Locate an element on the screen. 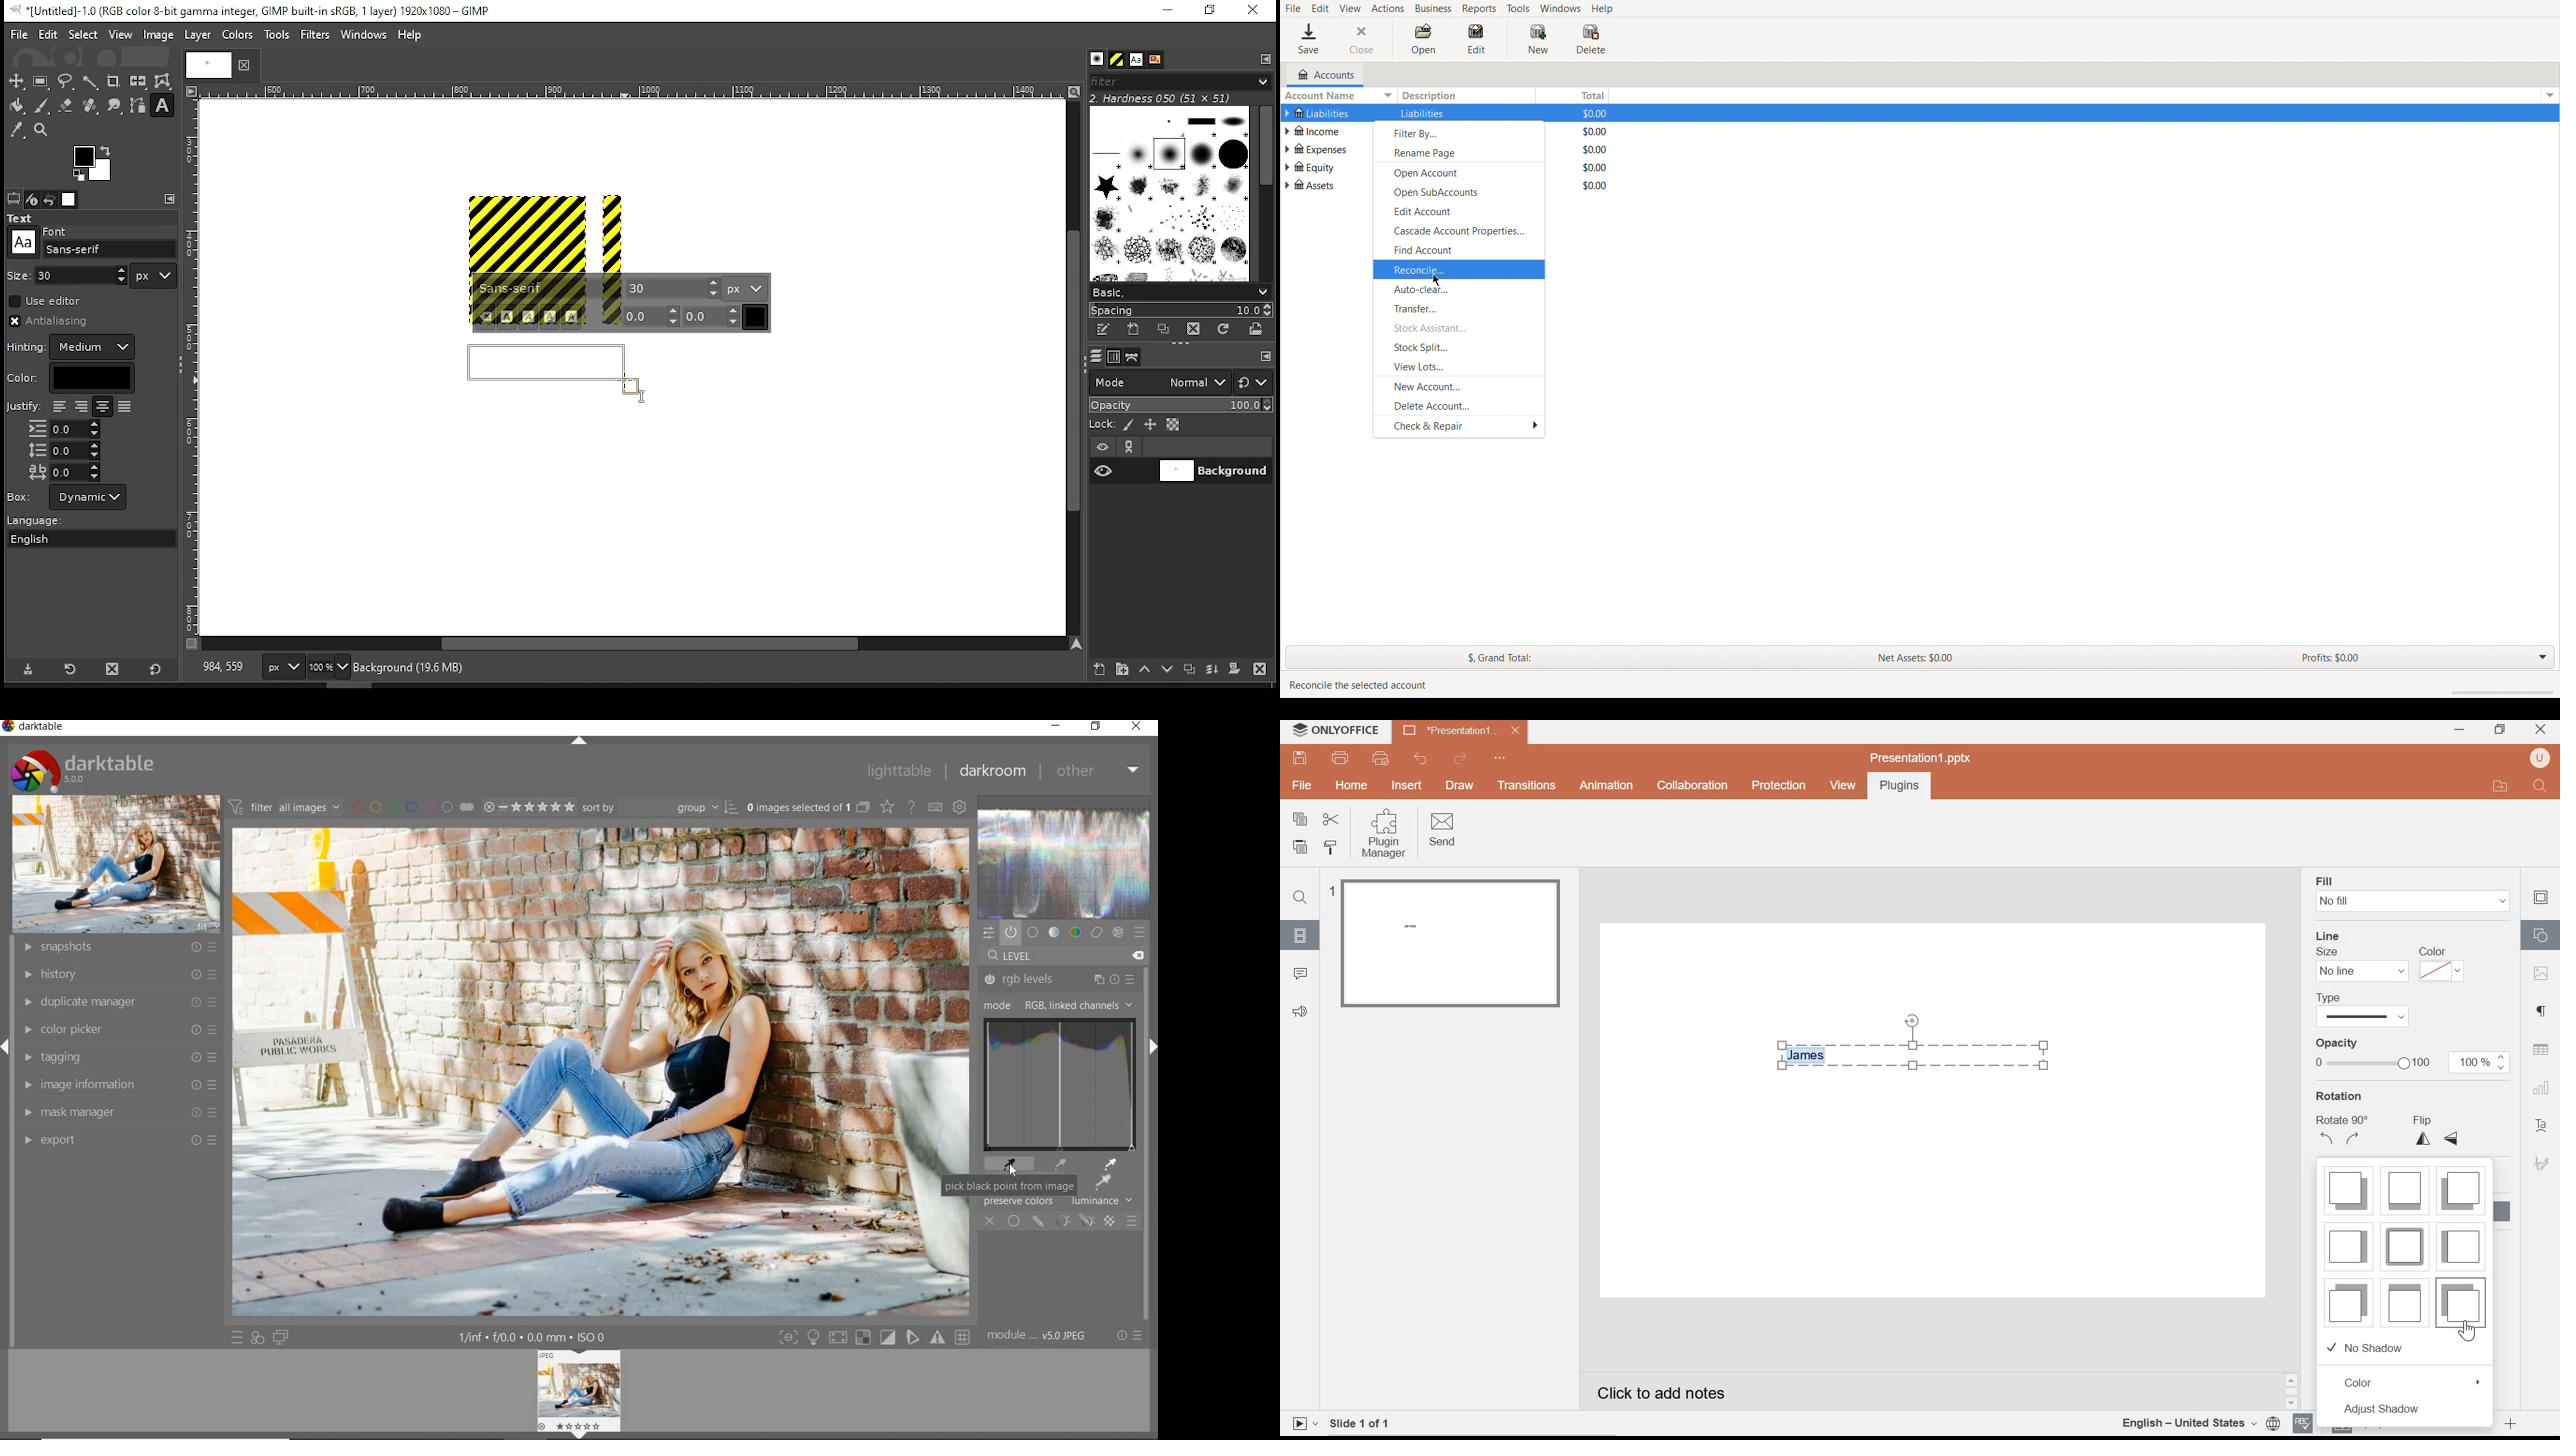 Image resolution: width=2576 pixels, height=1456 pixels. user is located at coordinates (2540, 759).